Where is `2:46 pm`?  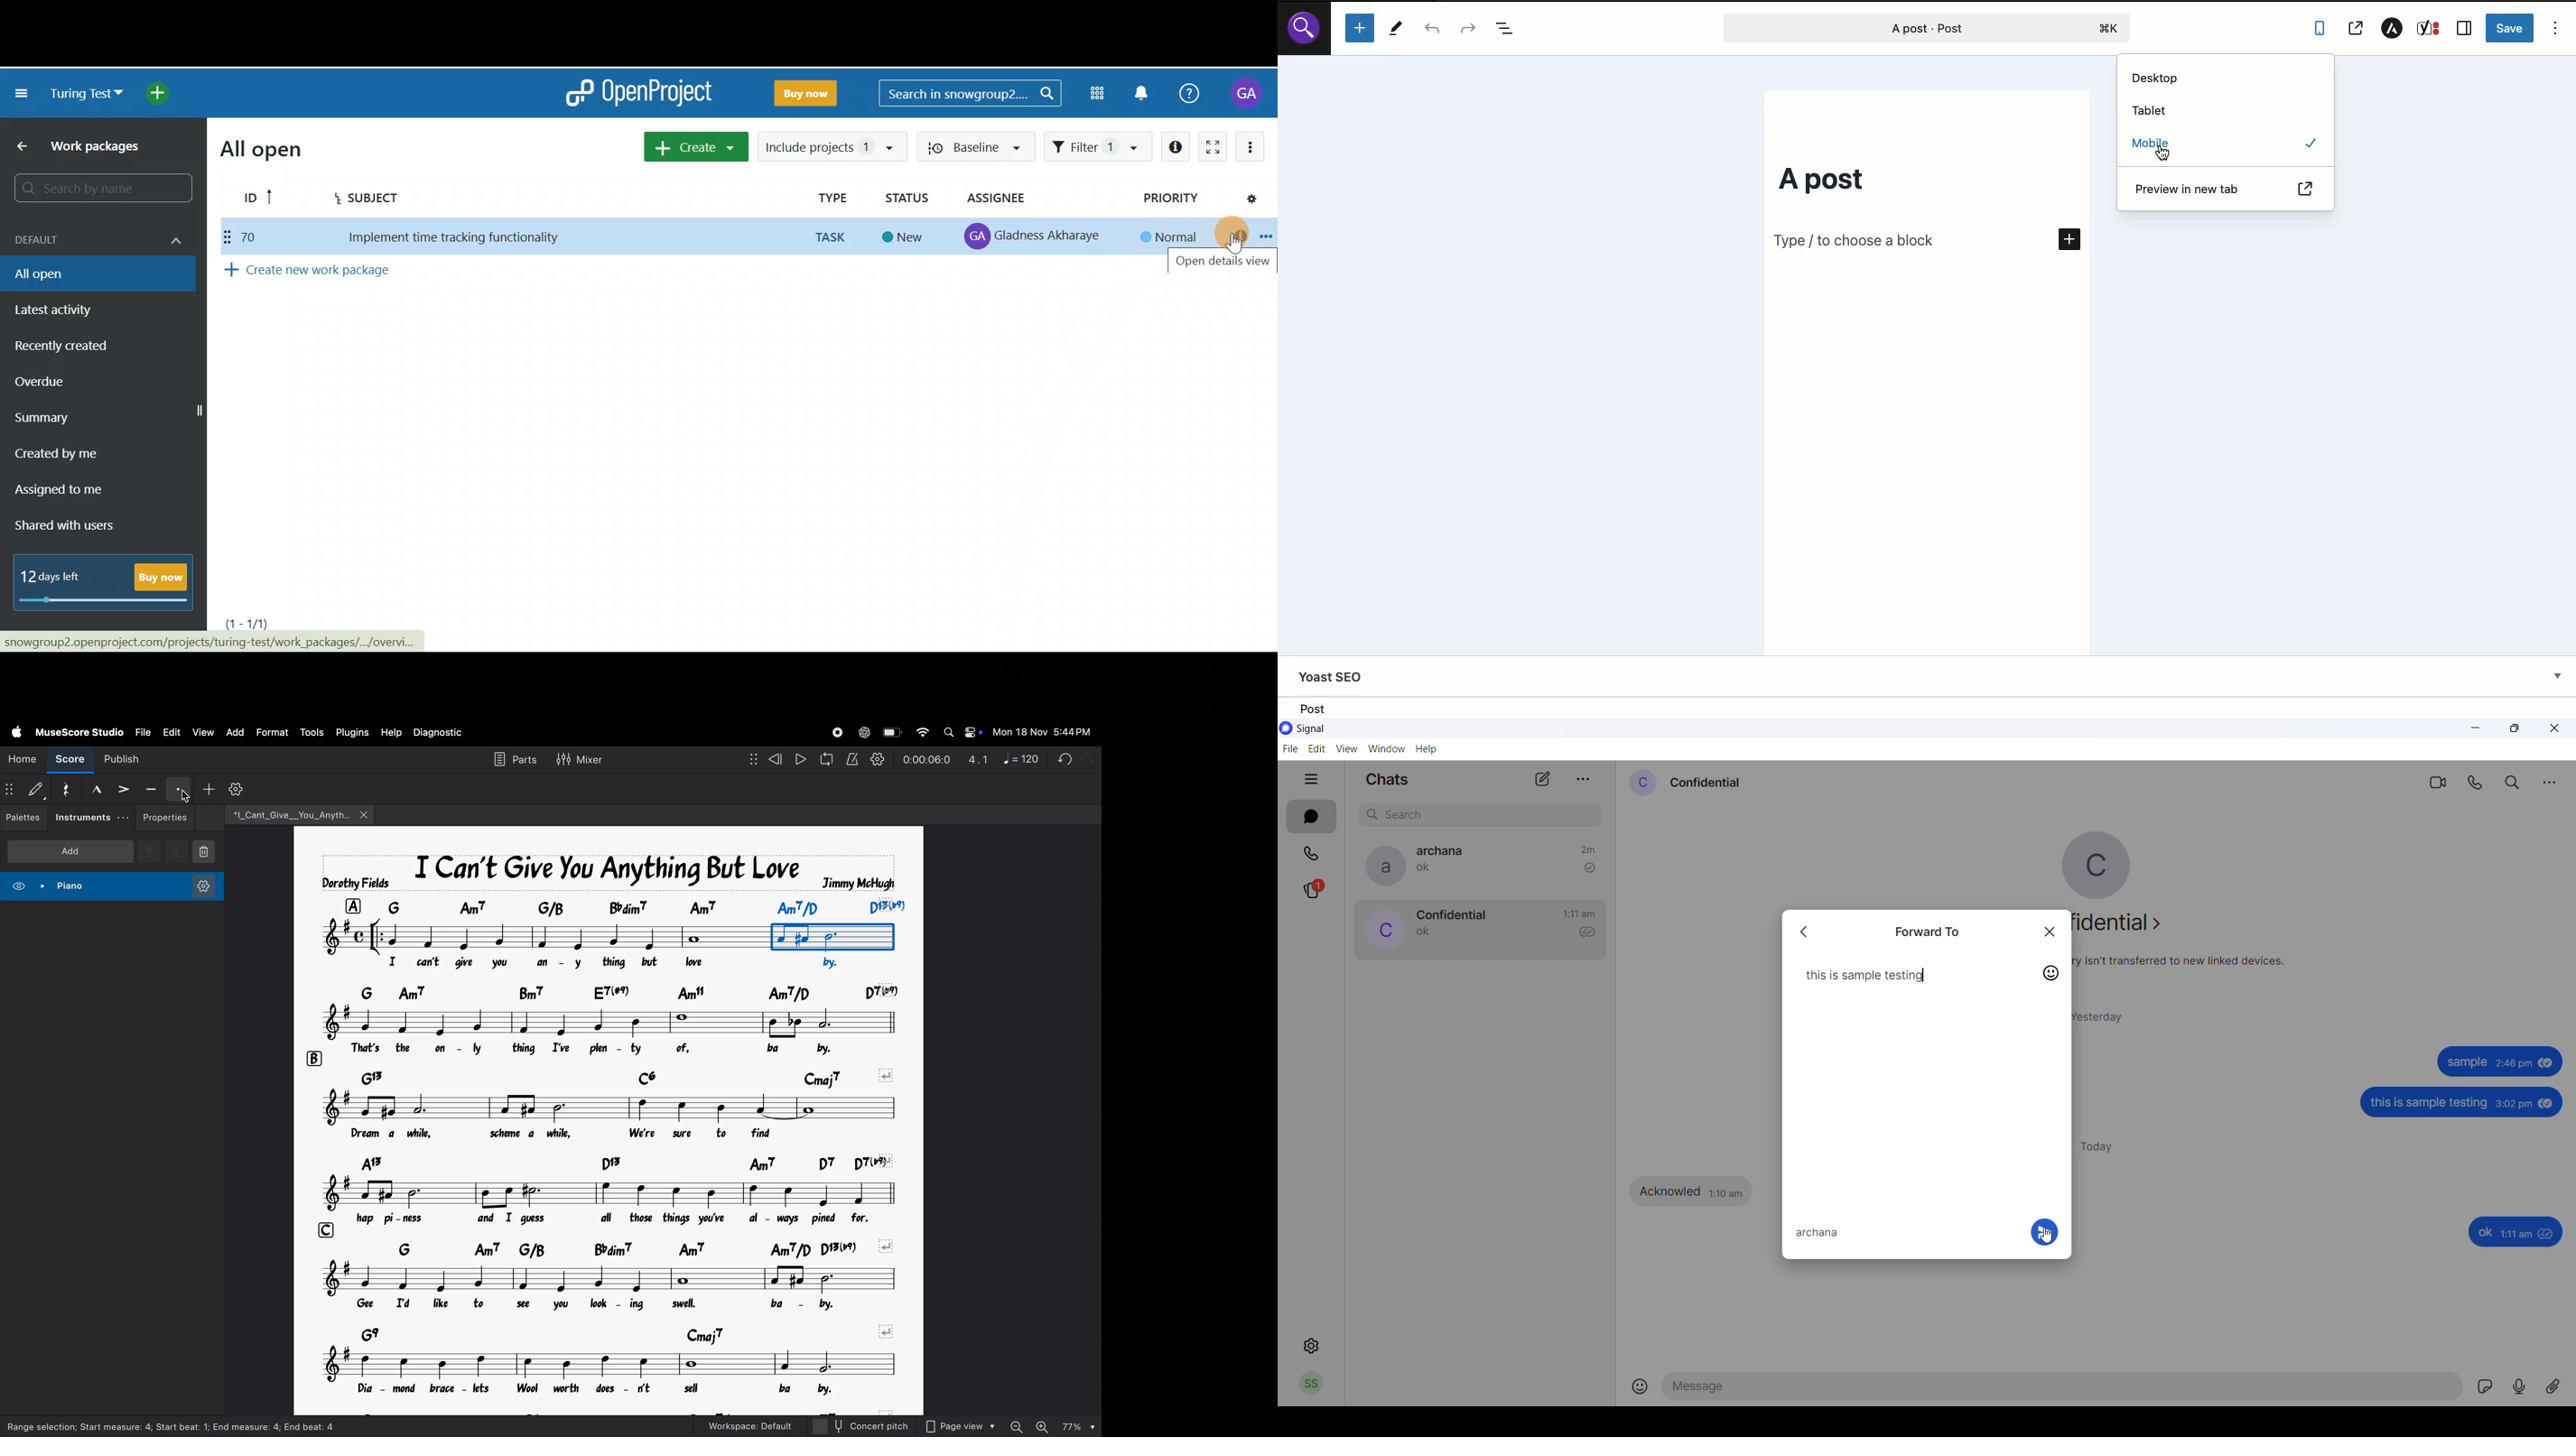 2:46 pm is located at coordinates (2512, 1065).